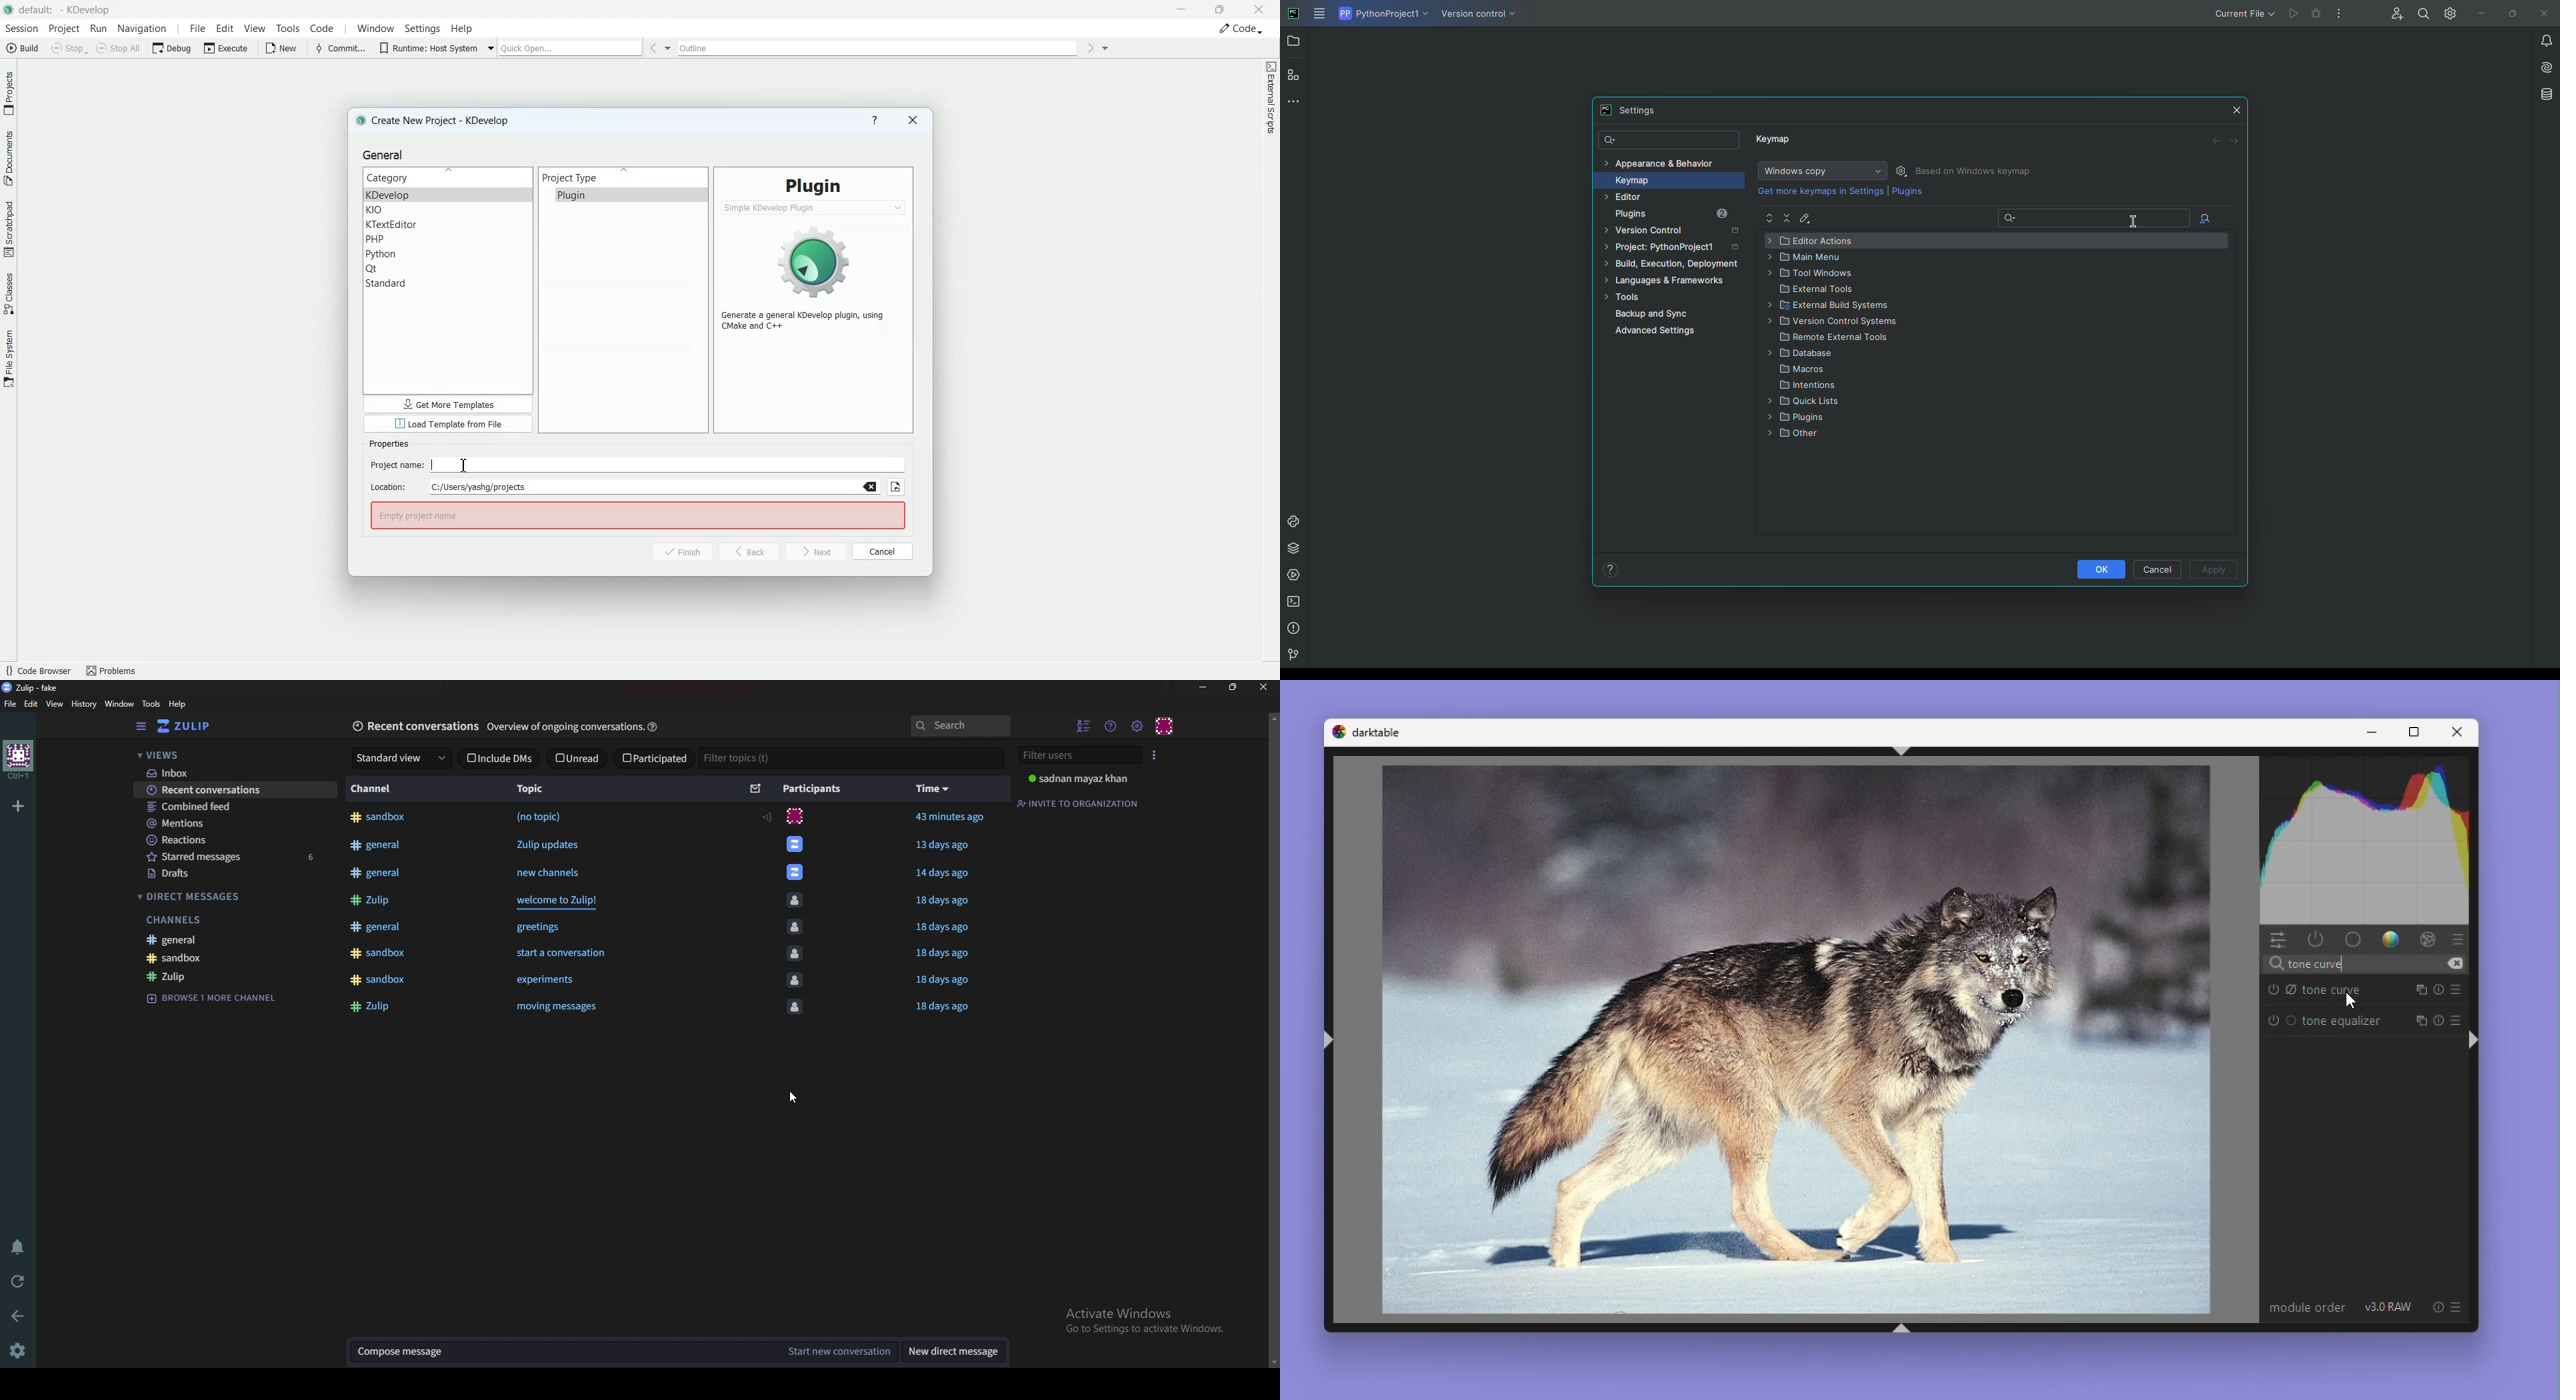 This screenshot has height=1400, width=2576. Describe the element at coordinates (2366, 843) in the screenshot. I see `Waveform` at that location.